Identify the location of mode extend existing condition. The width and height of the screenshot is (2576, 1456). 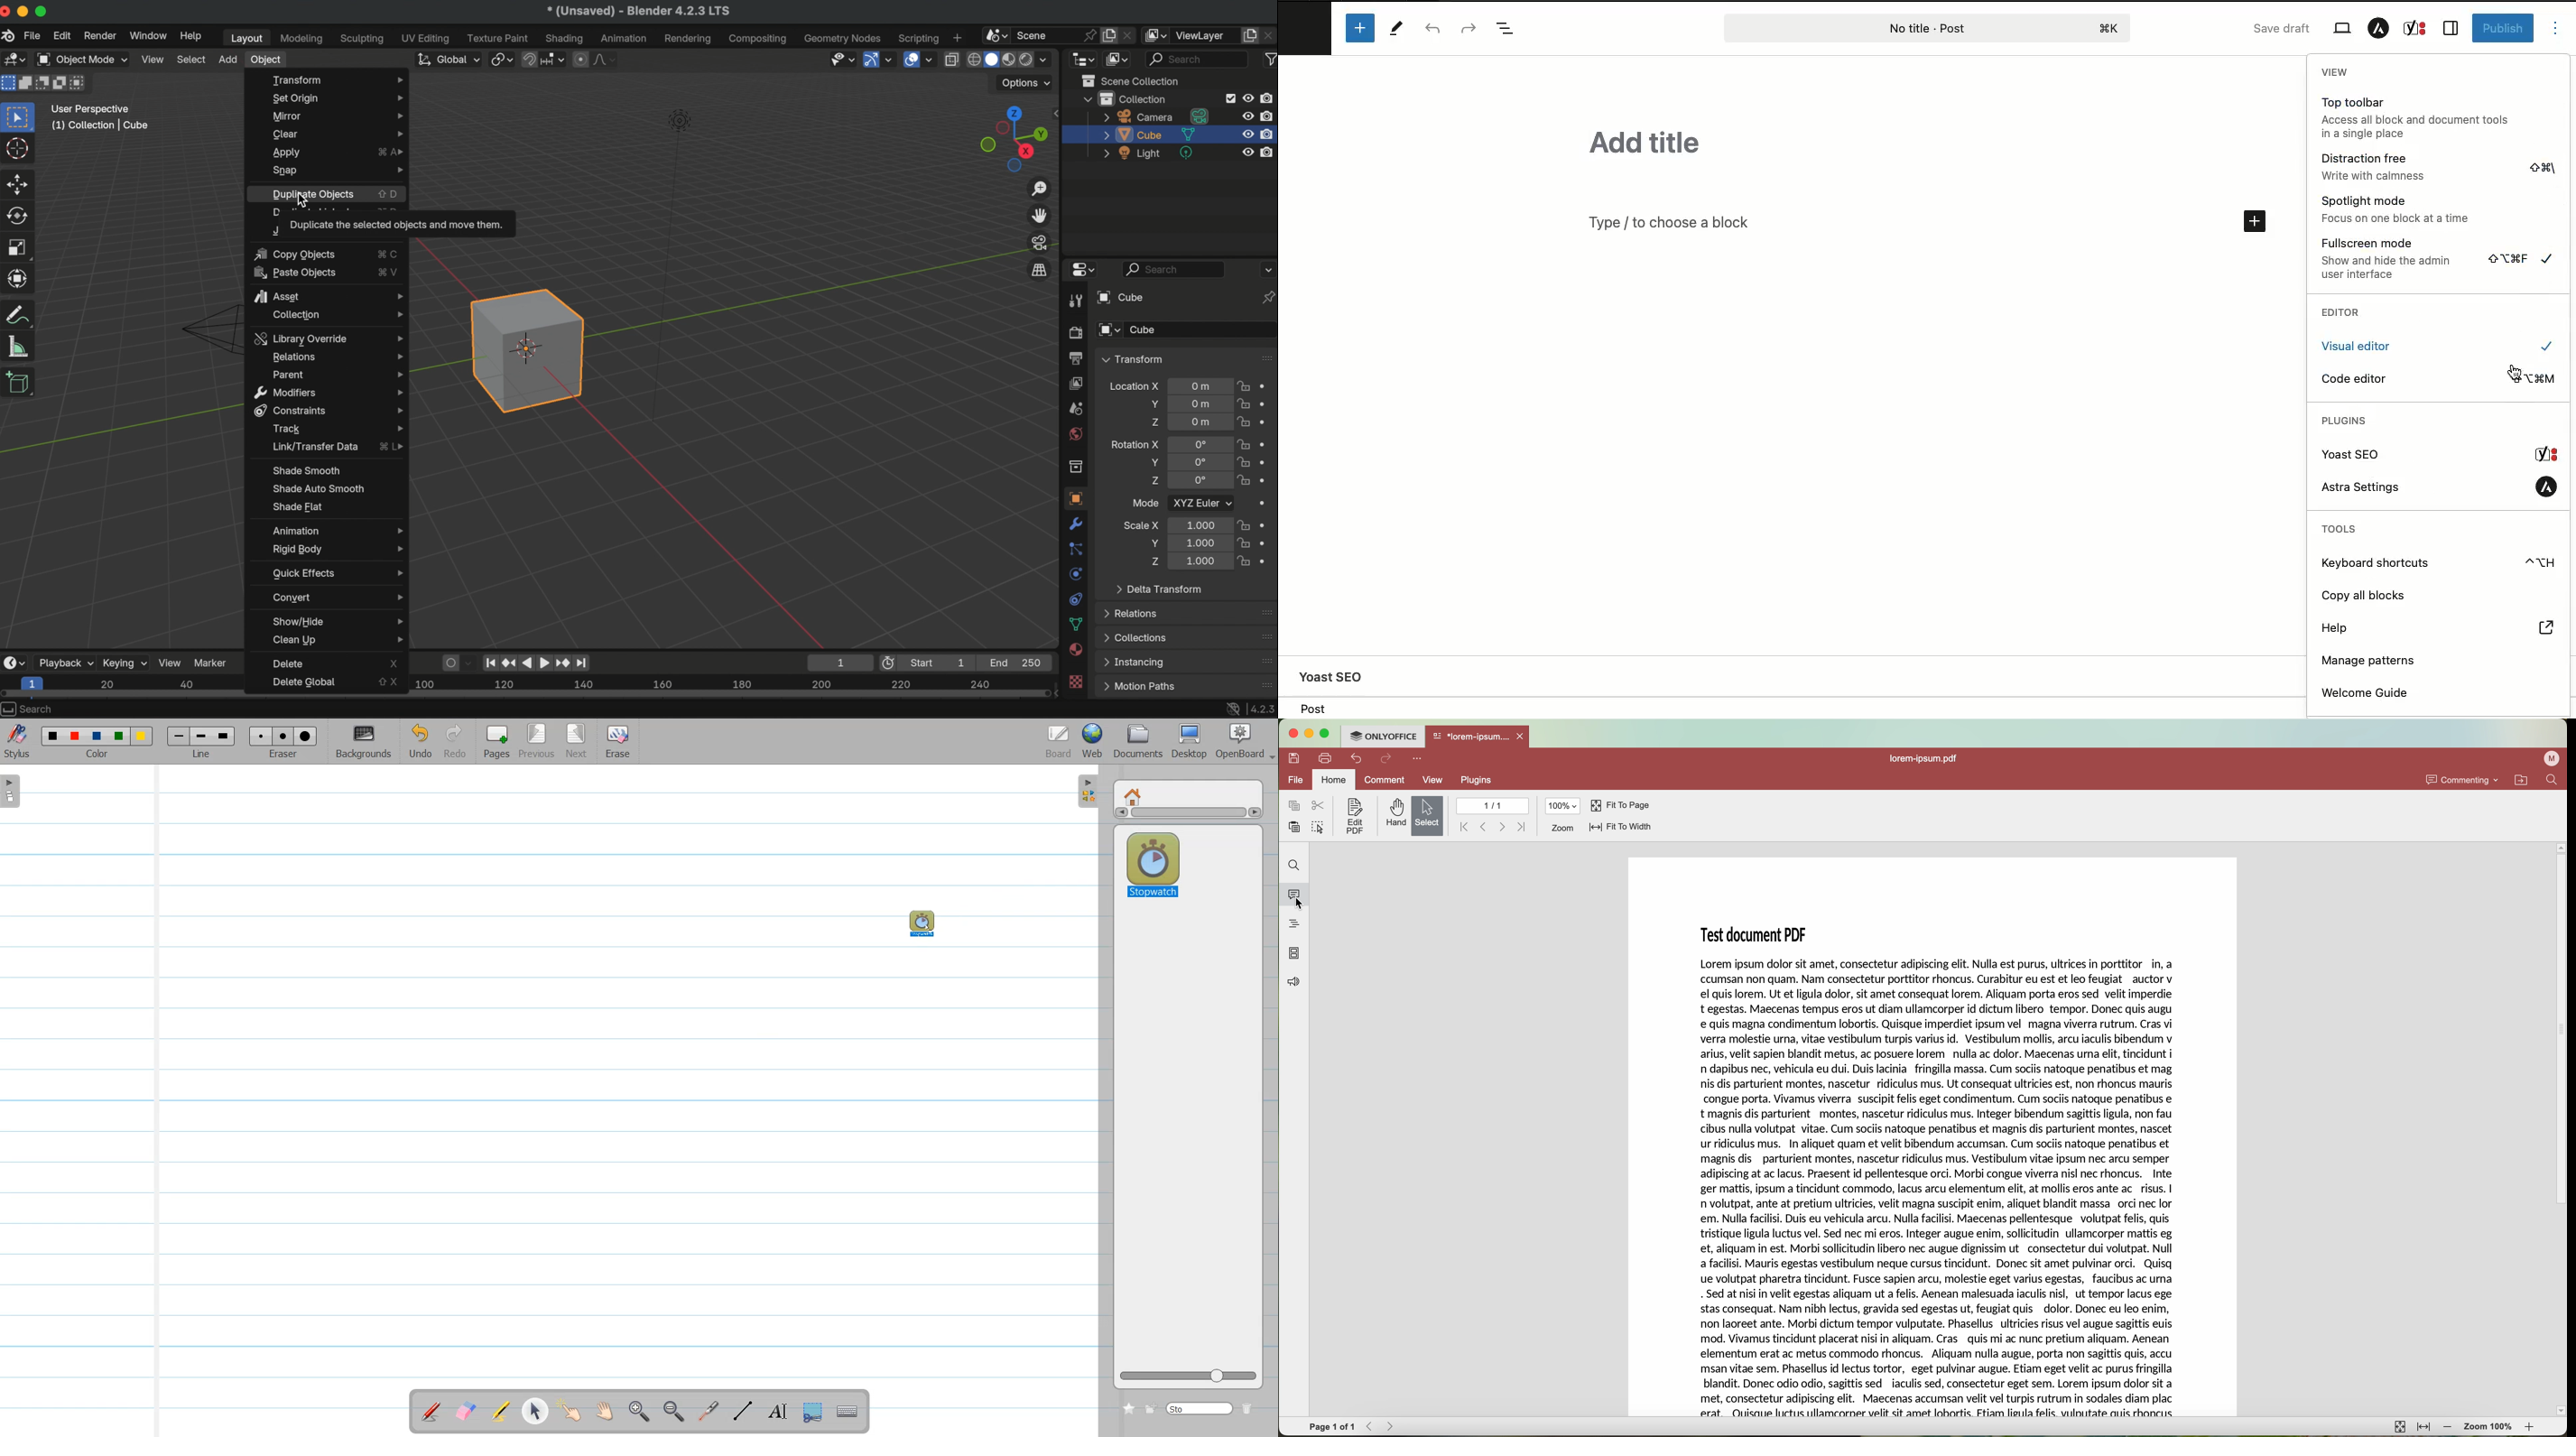
(27, 82).